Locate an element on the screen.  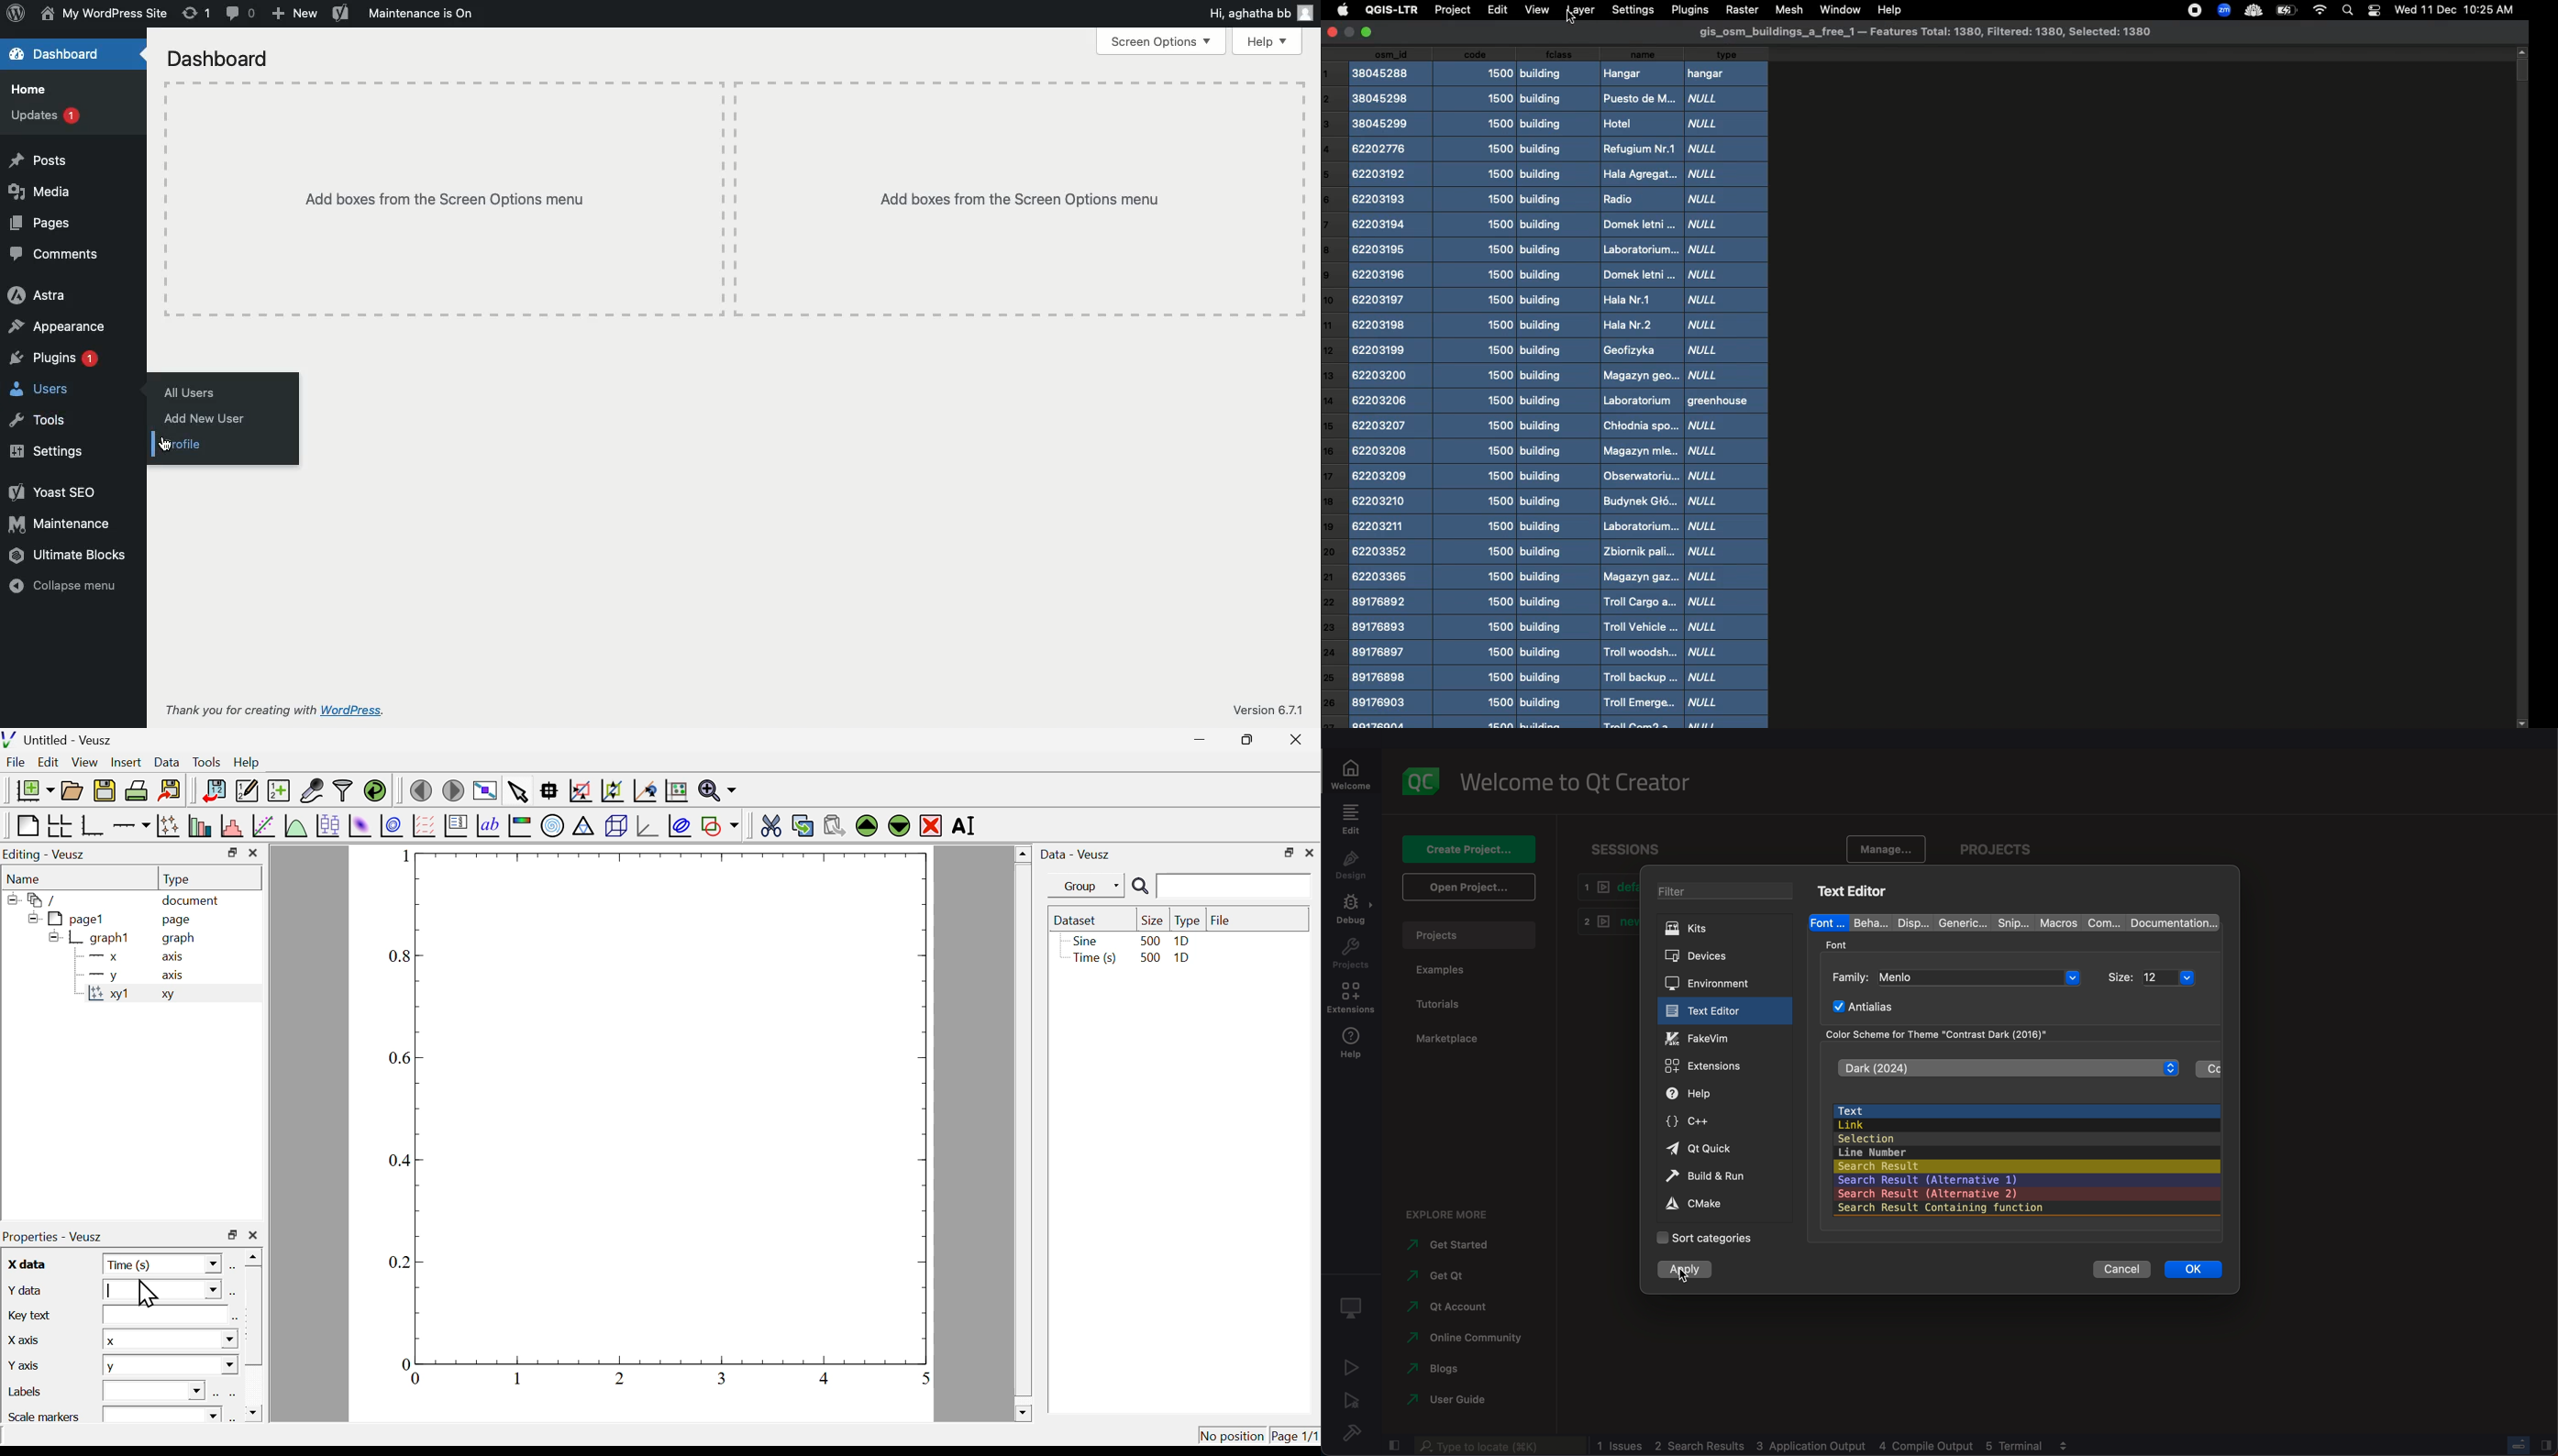
edit is located at coordinates (1350, 820).